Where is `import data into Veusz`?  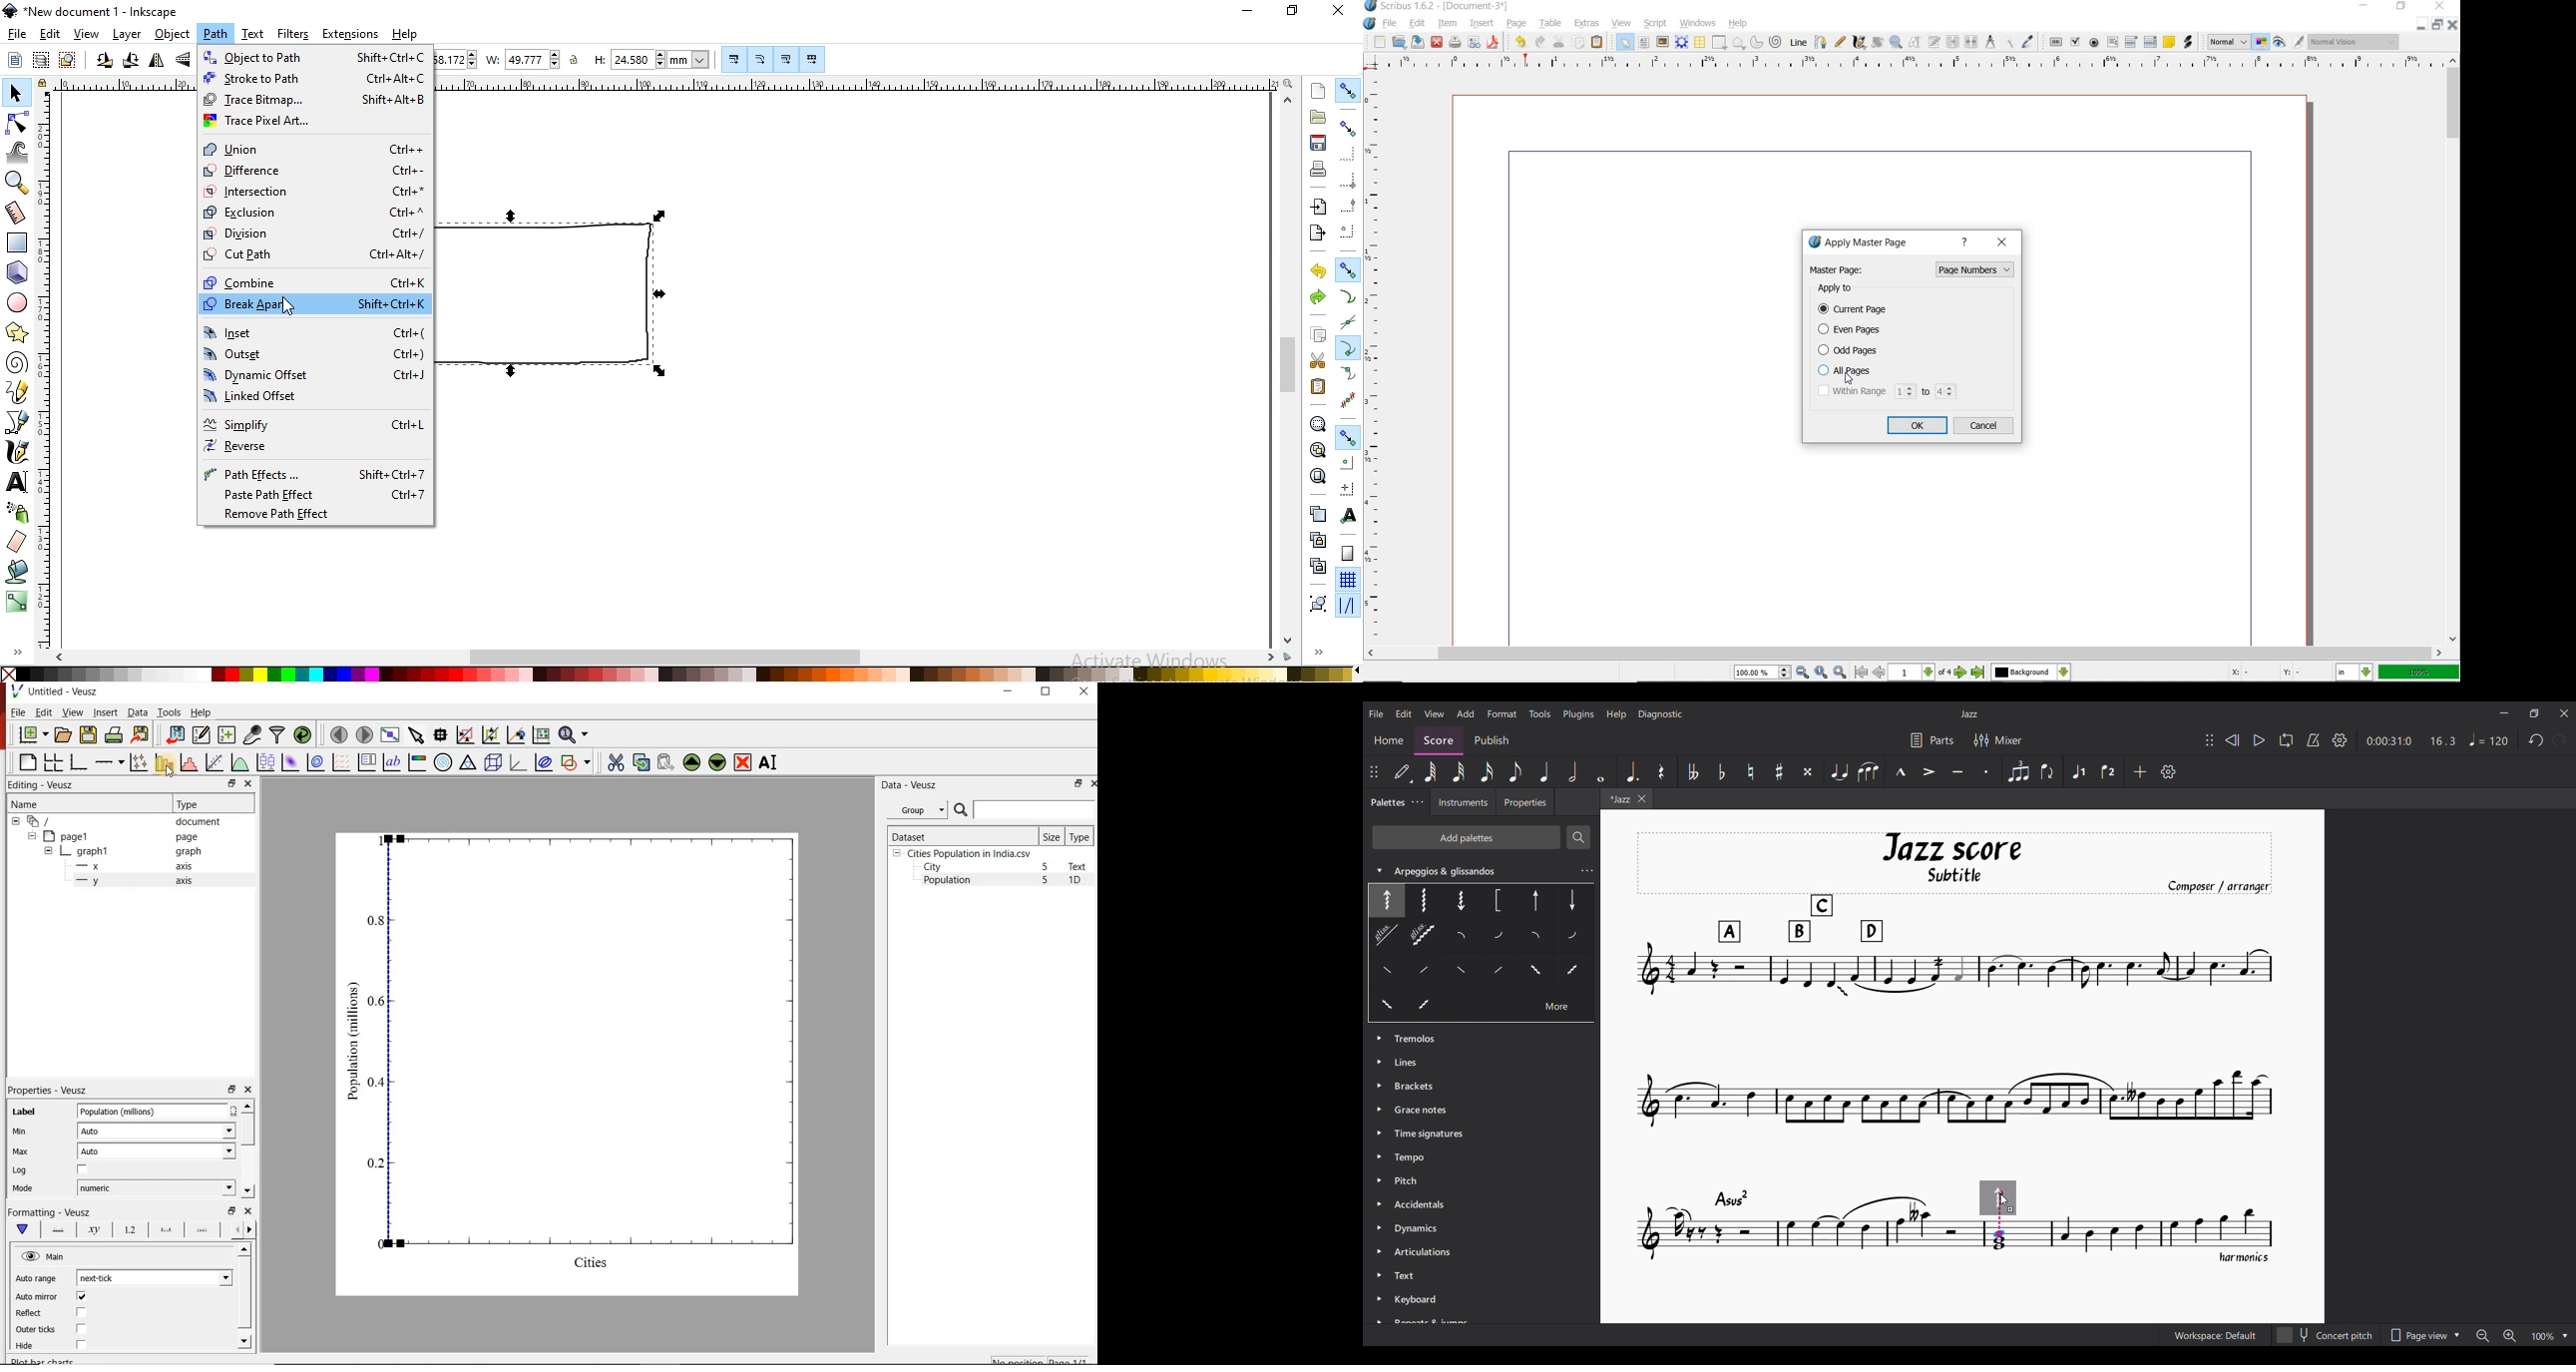 import data into Veusz is located at coordinates (175, 734).